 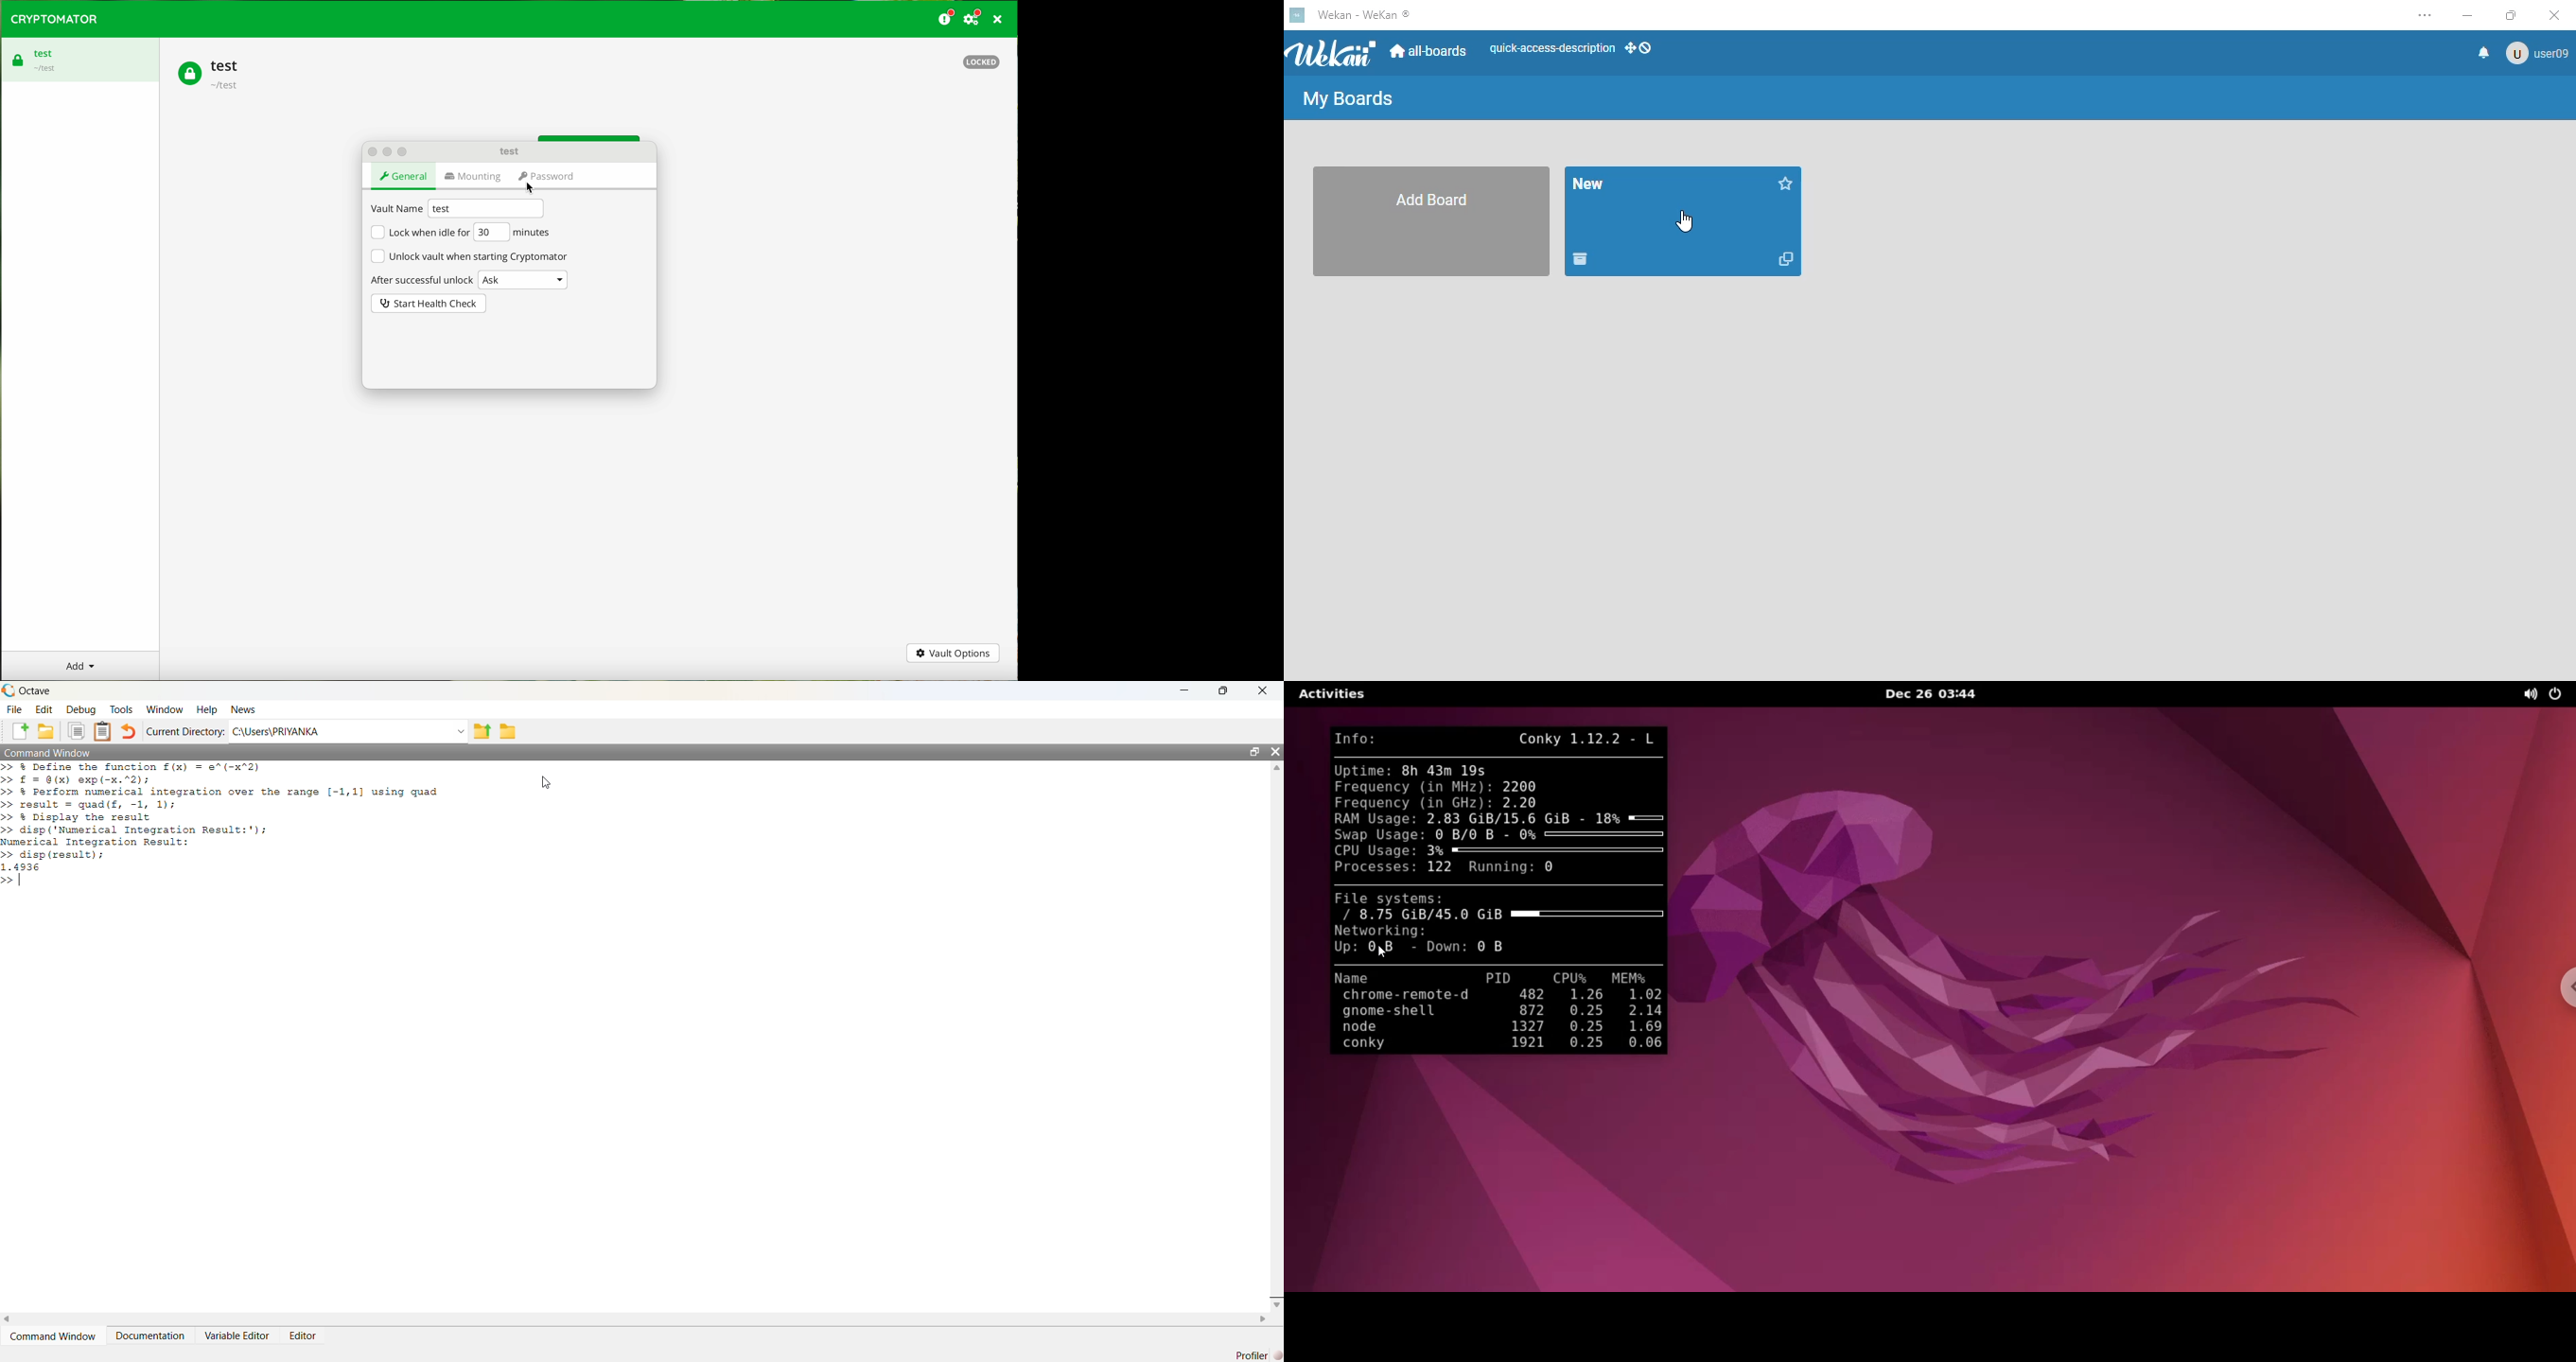 I want to click on Help, so click(x=207, y=708).